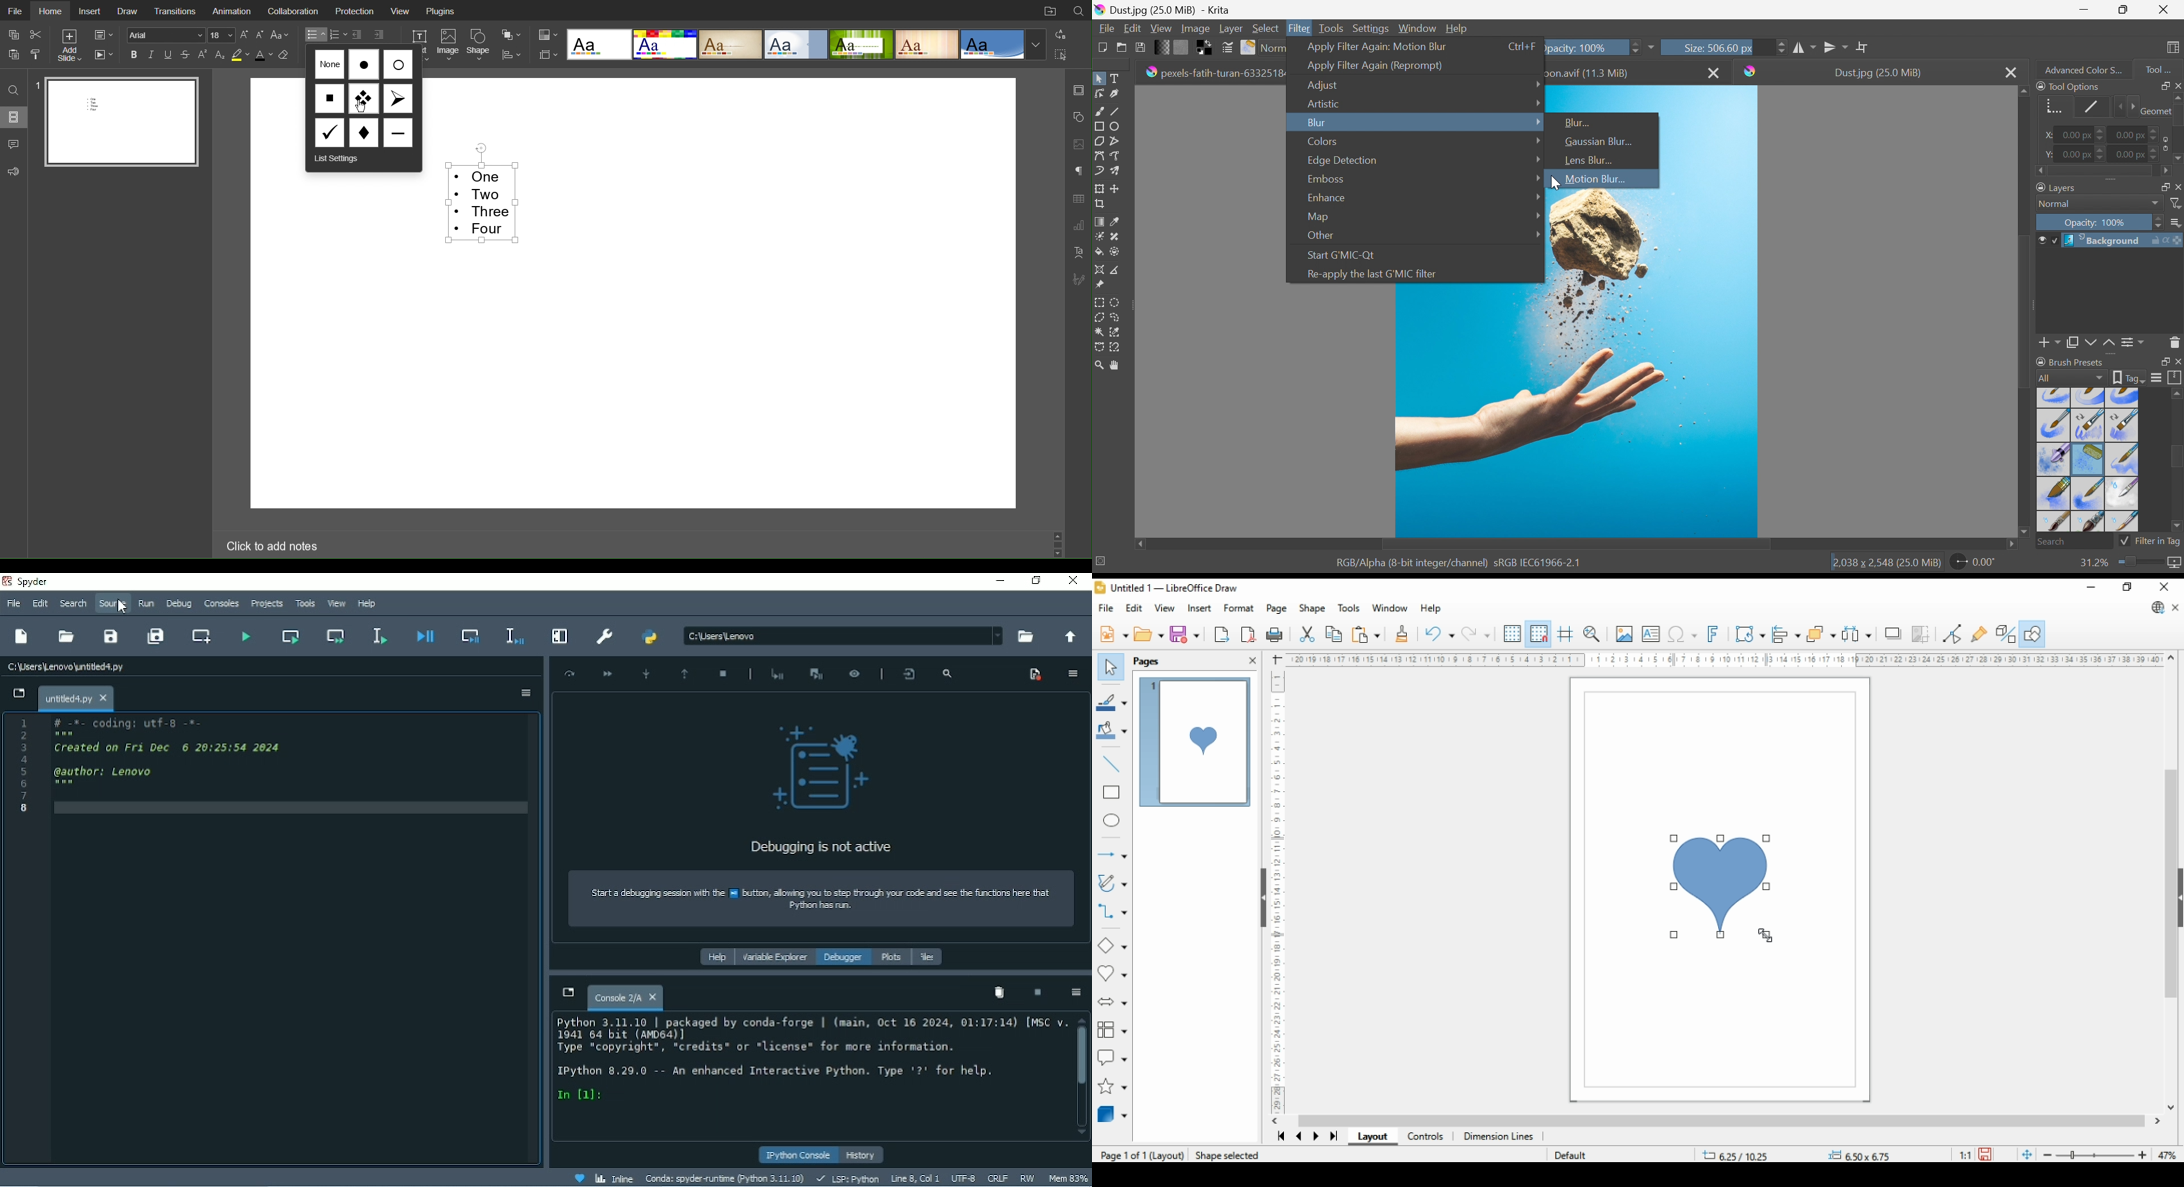 This screenshot has width=2184, height=1204. I want to click on Multibrush tool, so click(1119, 171).